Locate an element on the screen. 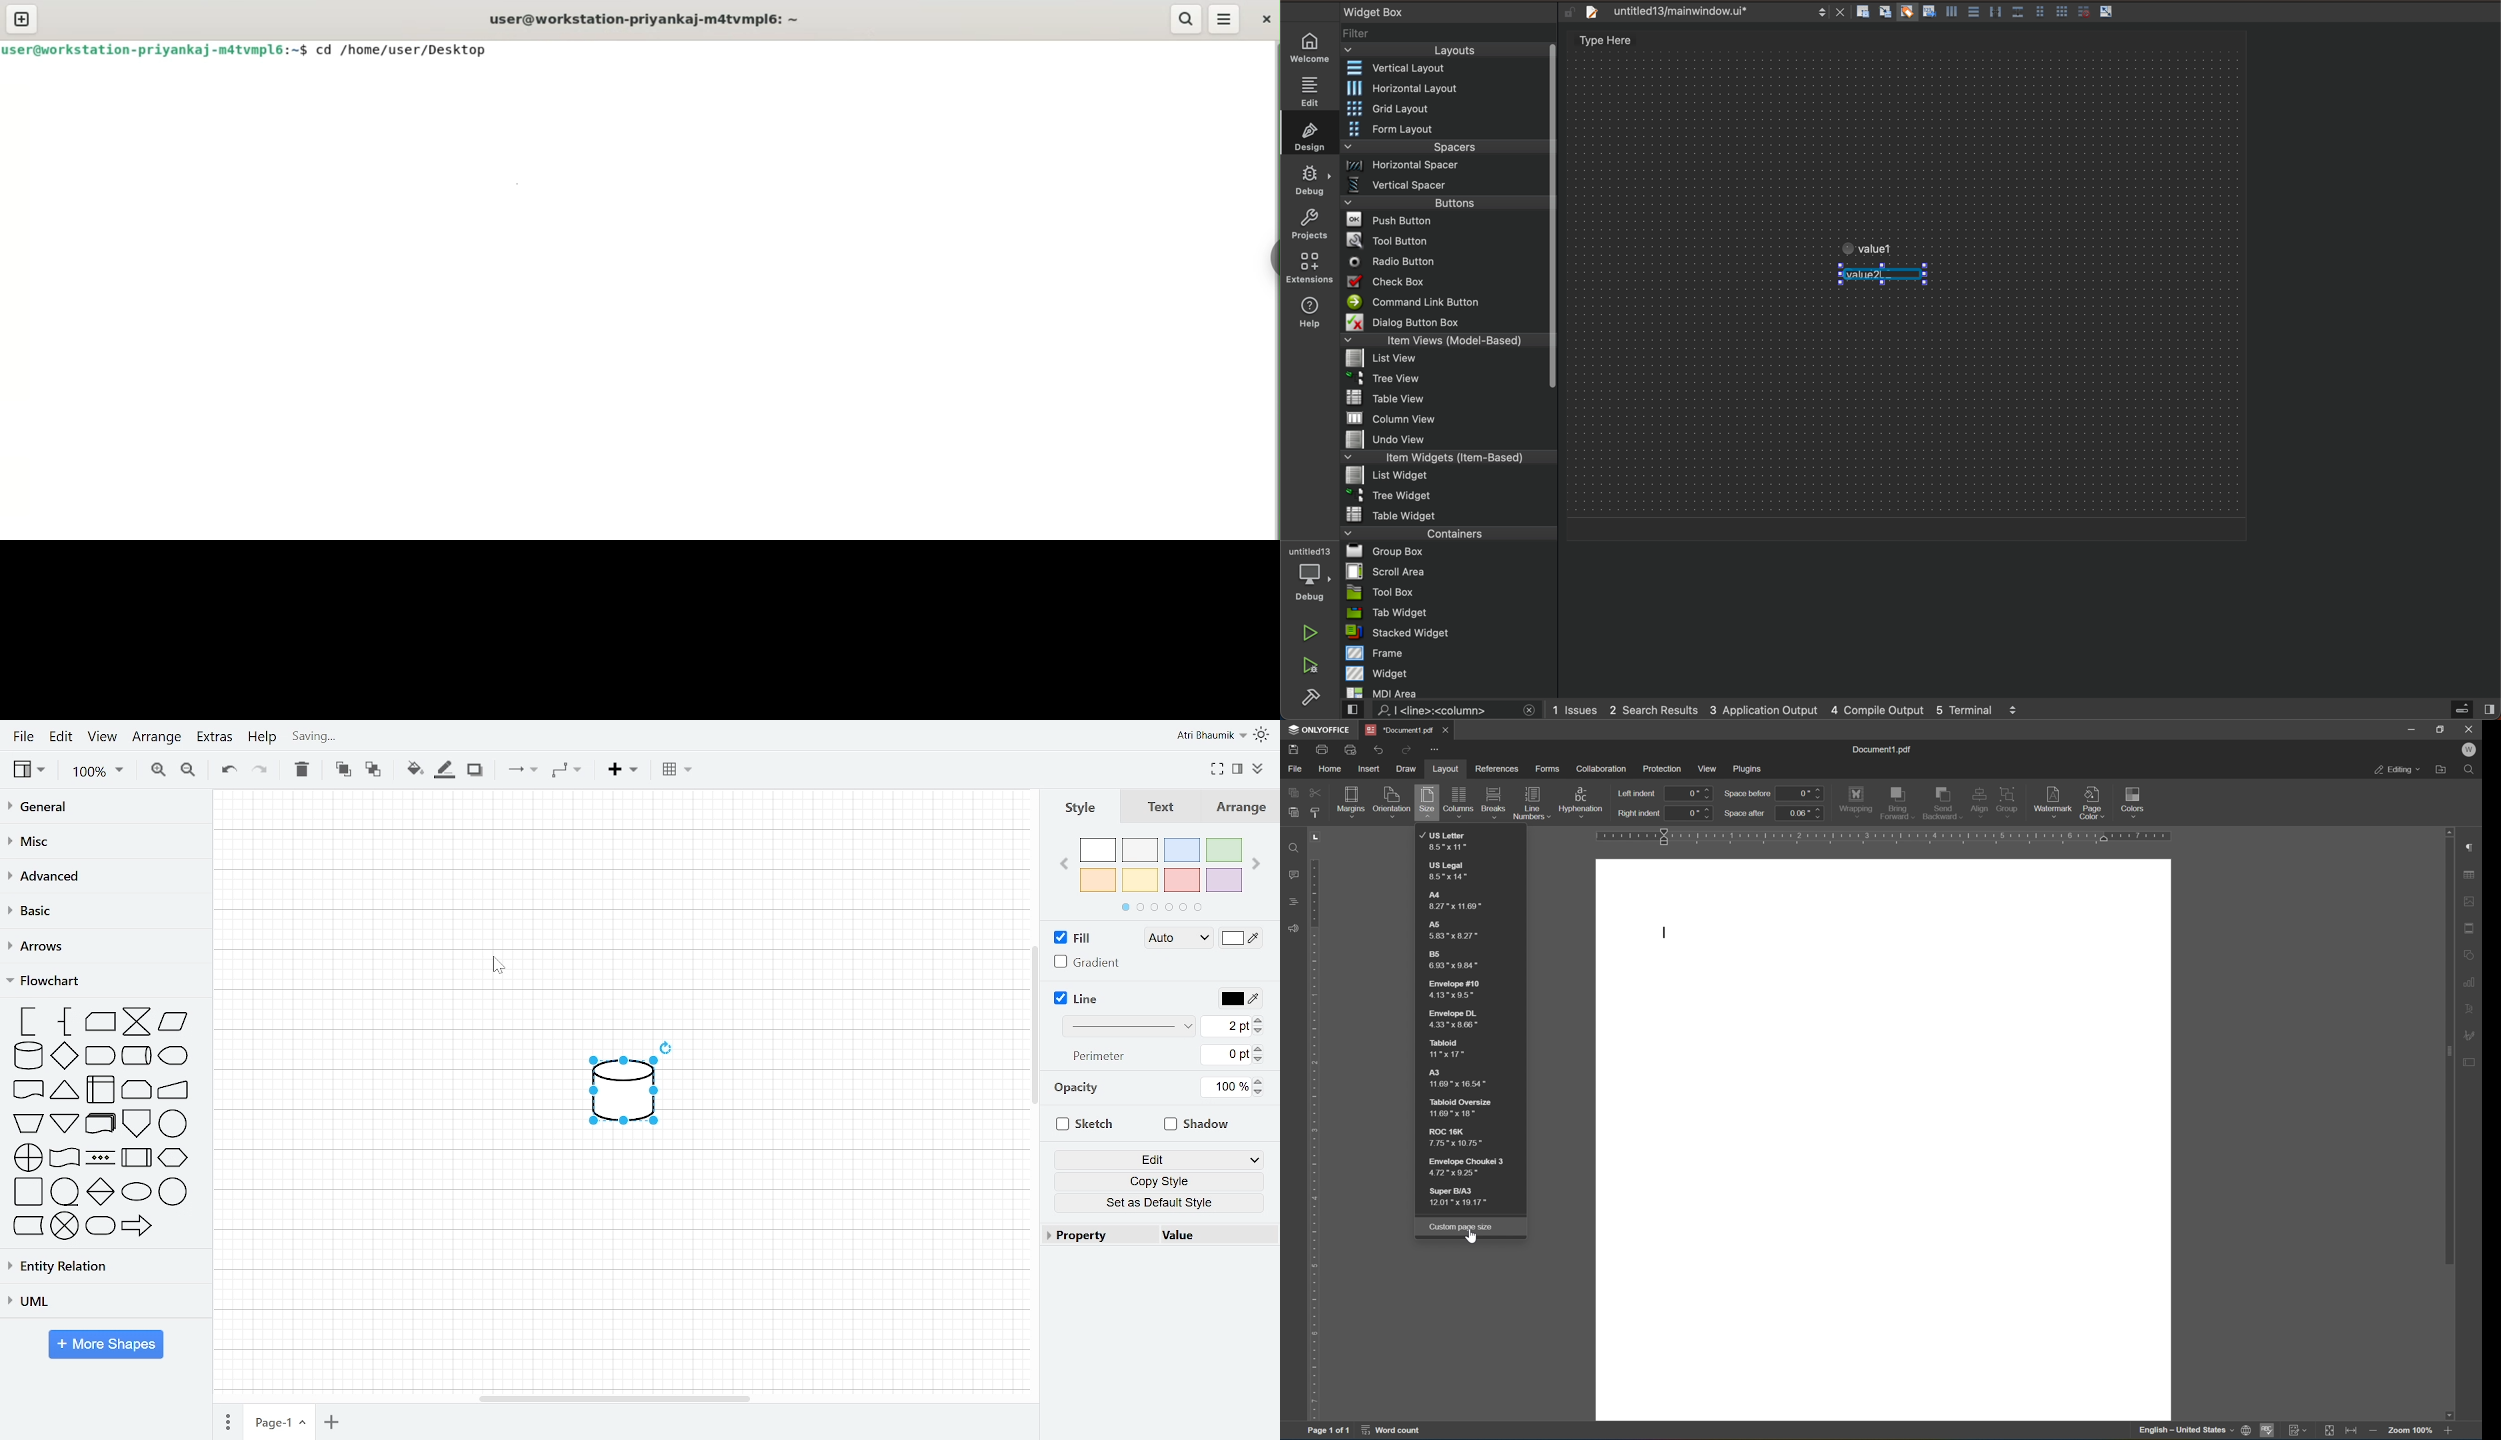 The image size is (2520, 1456). Property is located at coordinates (1100, 1236).